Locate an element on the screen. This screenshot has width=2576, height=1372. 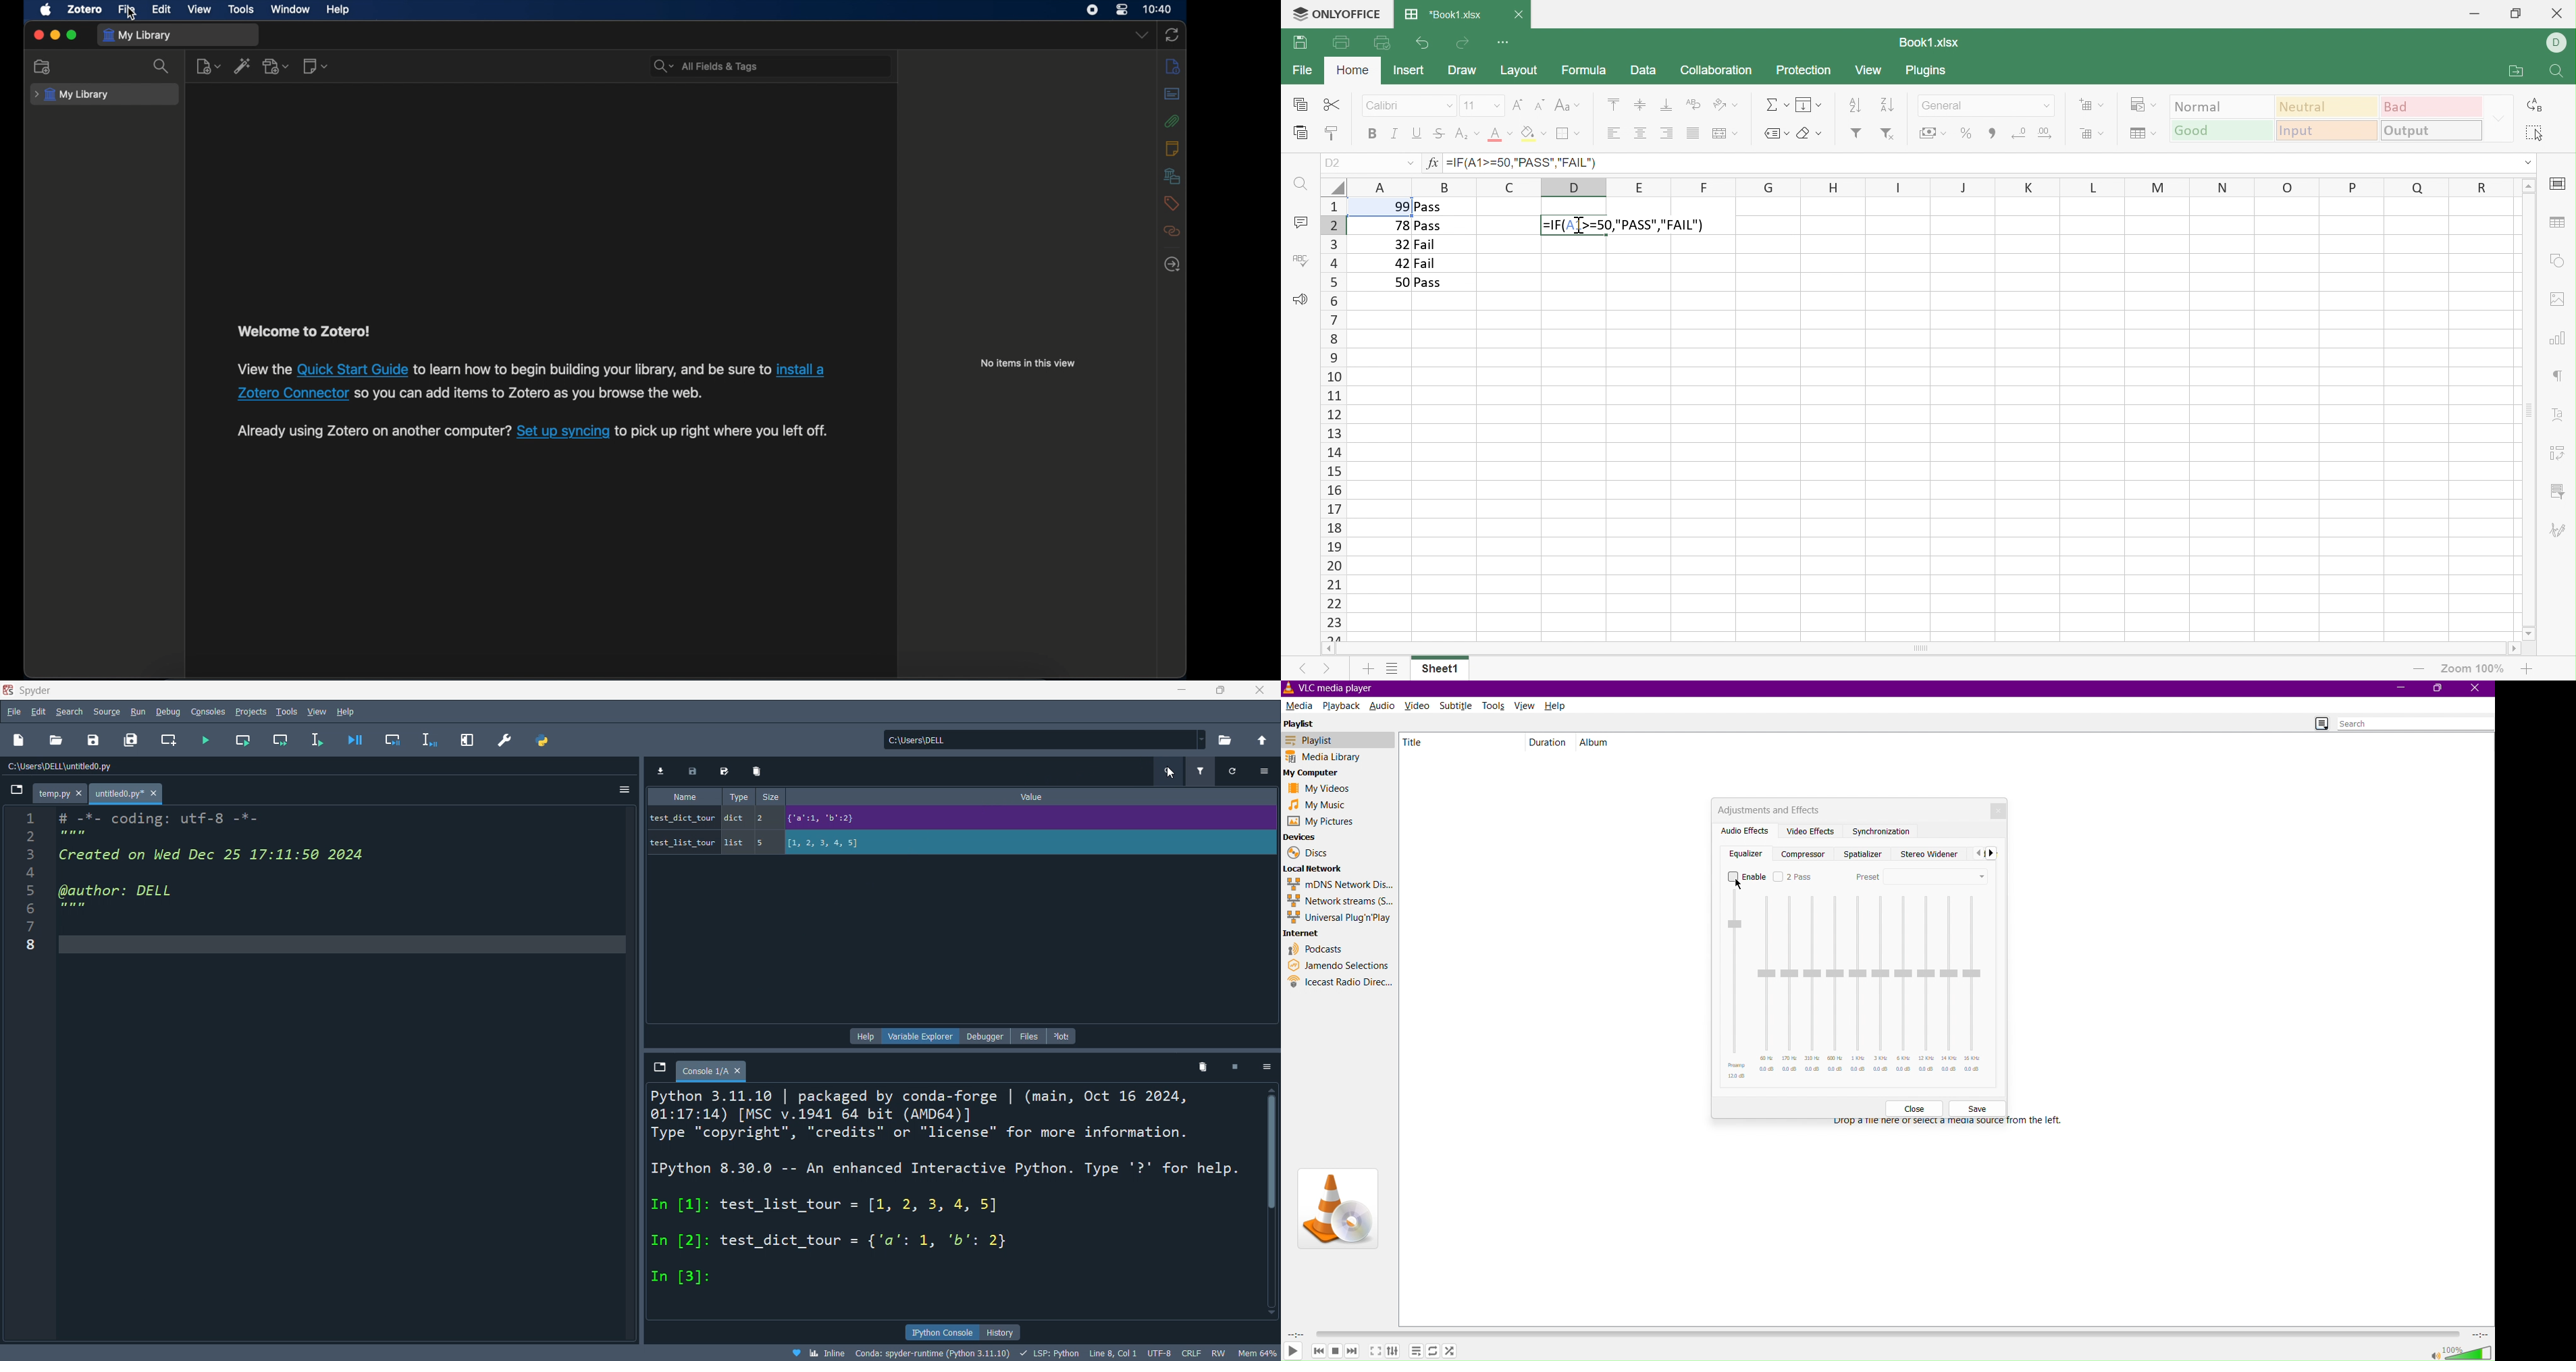
variable explorer is located at coordinates (917, 1037).